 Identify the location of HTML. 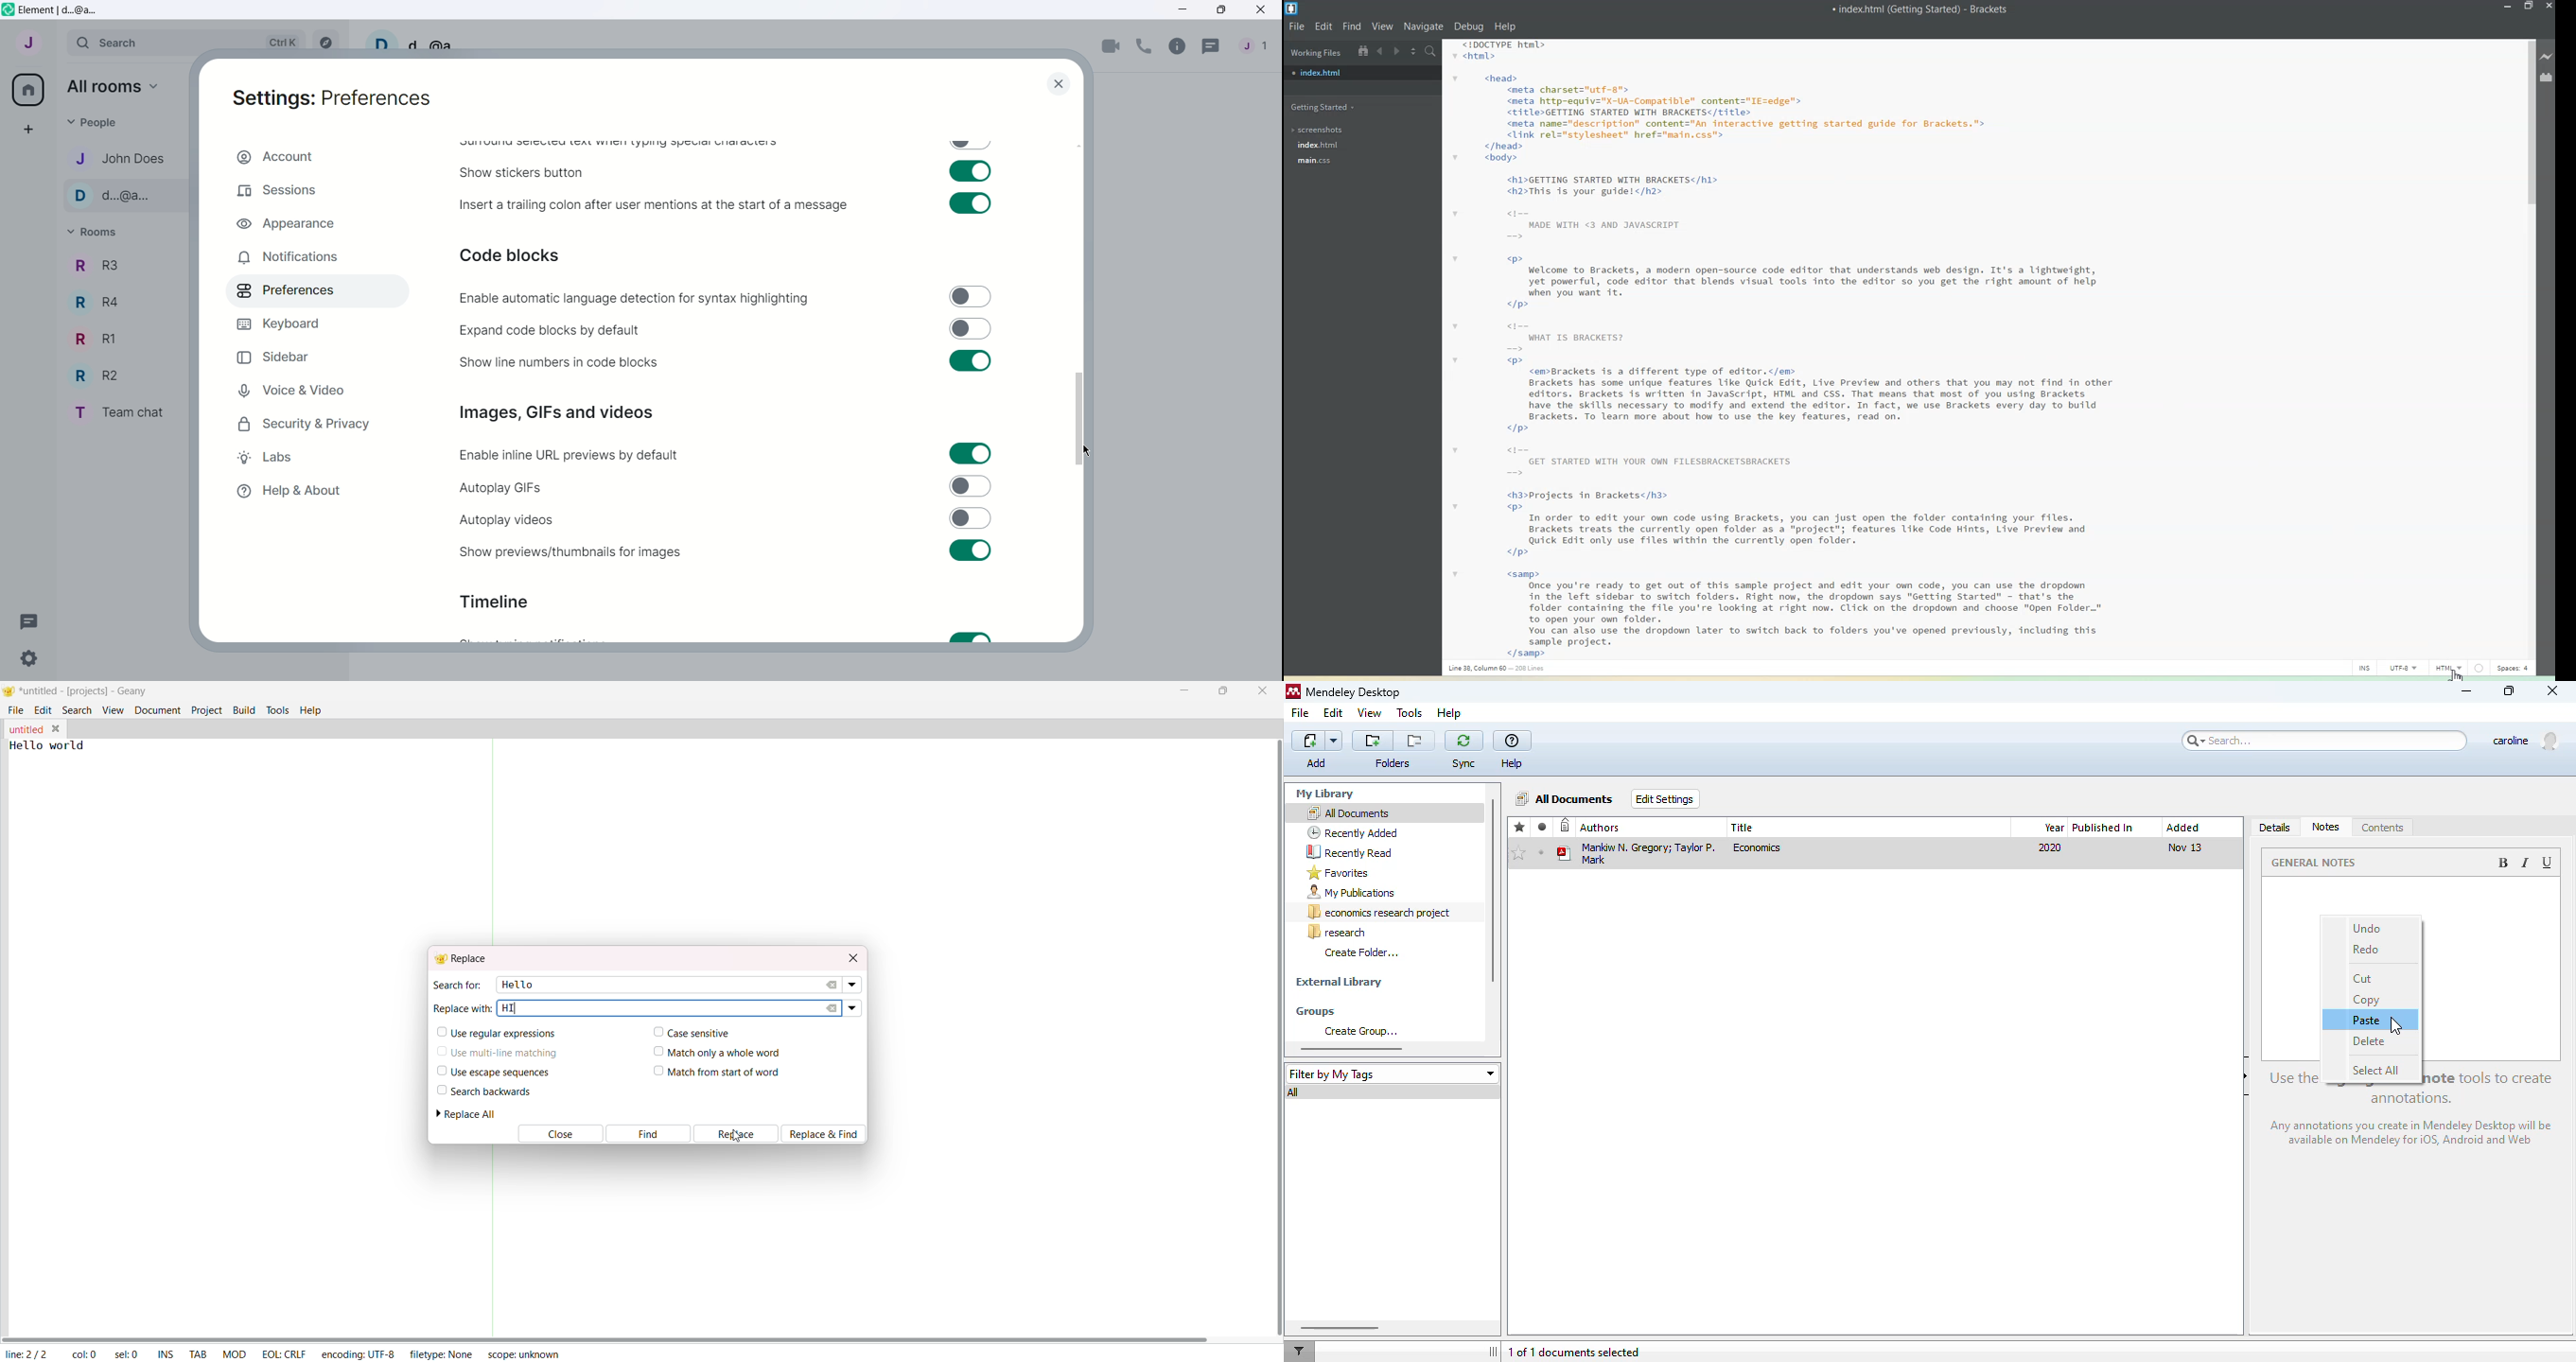
(2449, 667).